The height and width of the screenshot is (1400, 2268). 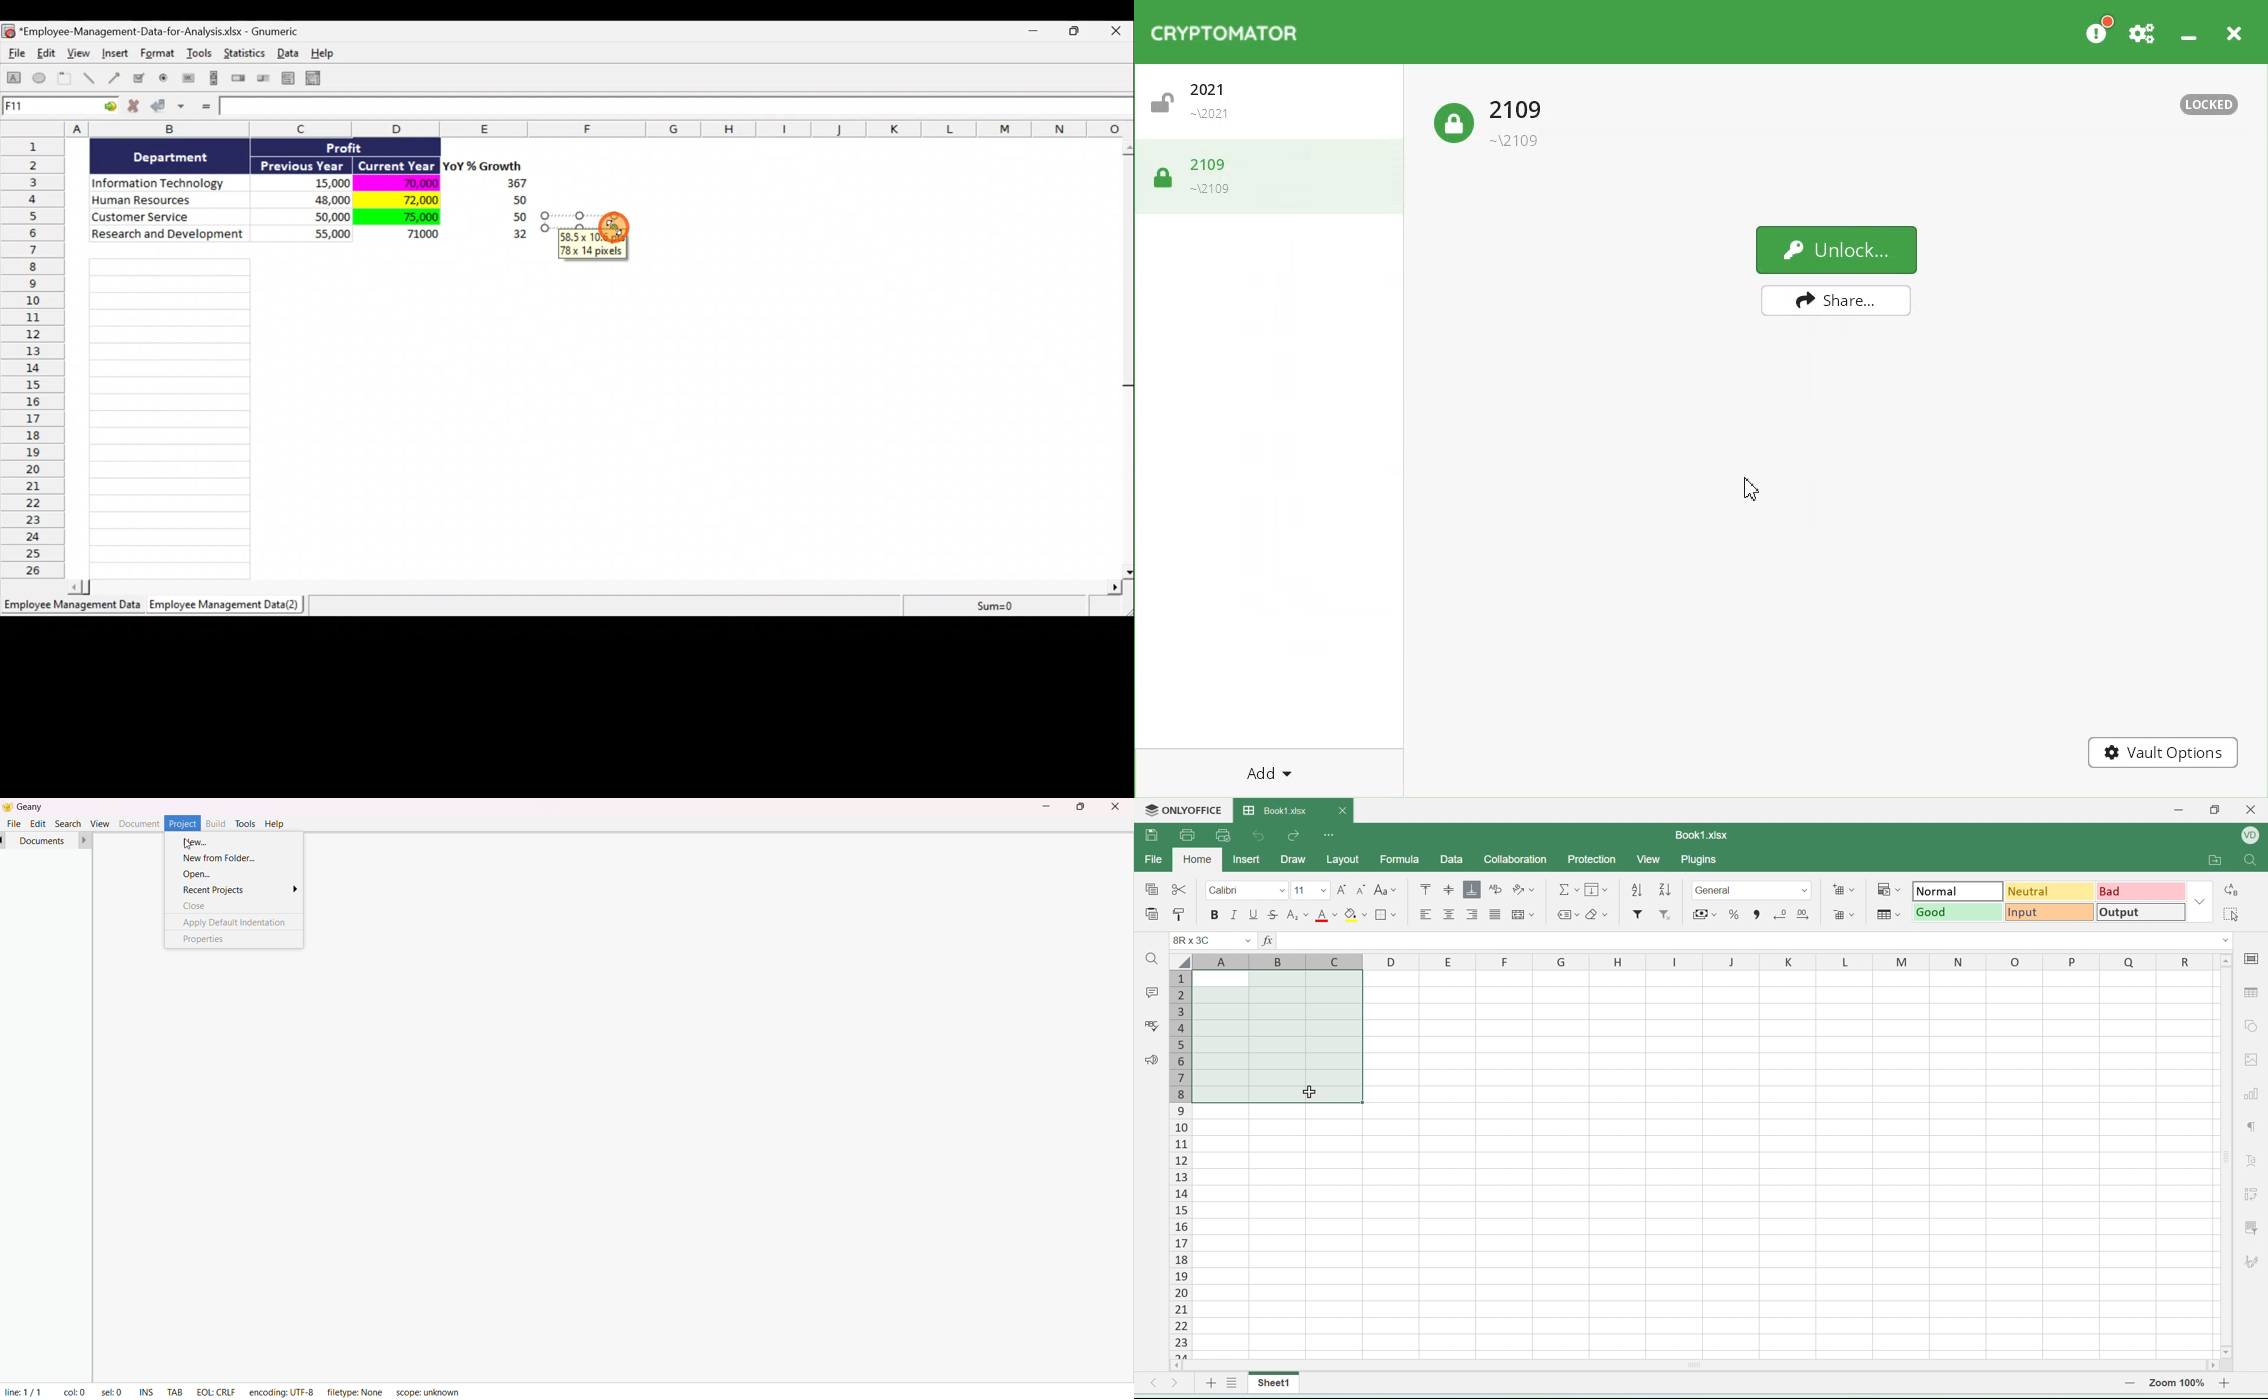 I want to click on strikethrough, so click(x=1273, y=914).